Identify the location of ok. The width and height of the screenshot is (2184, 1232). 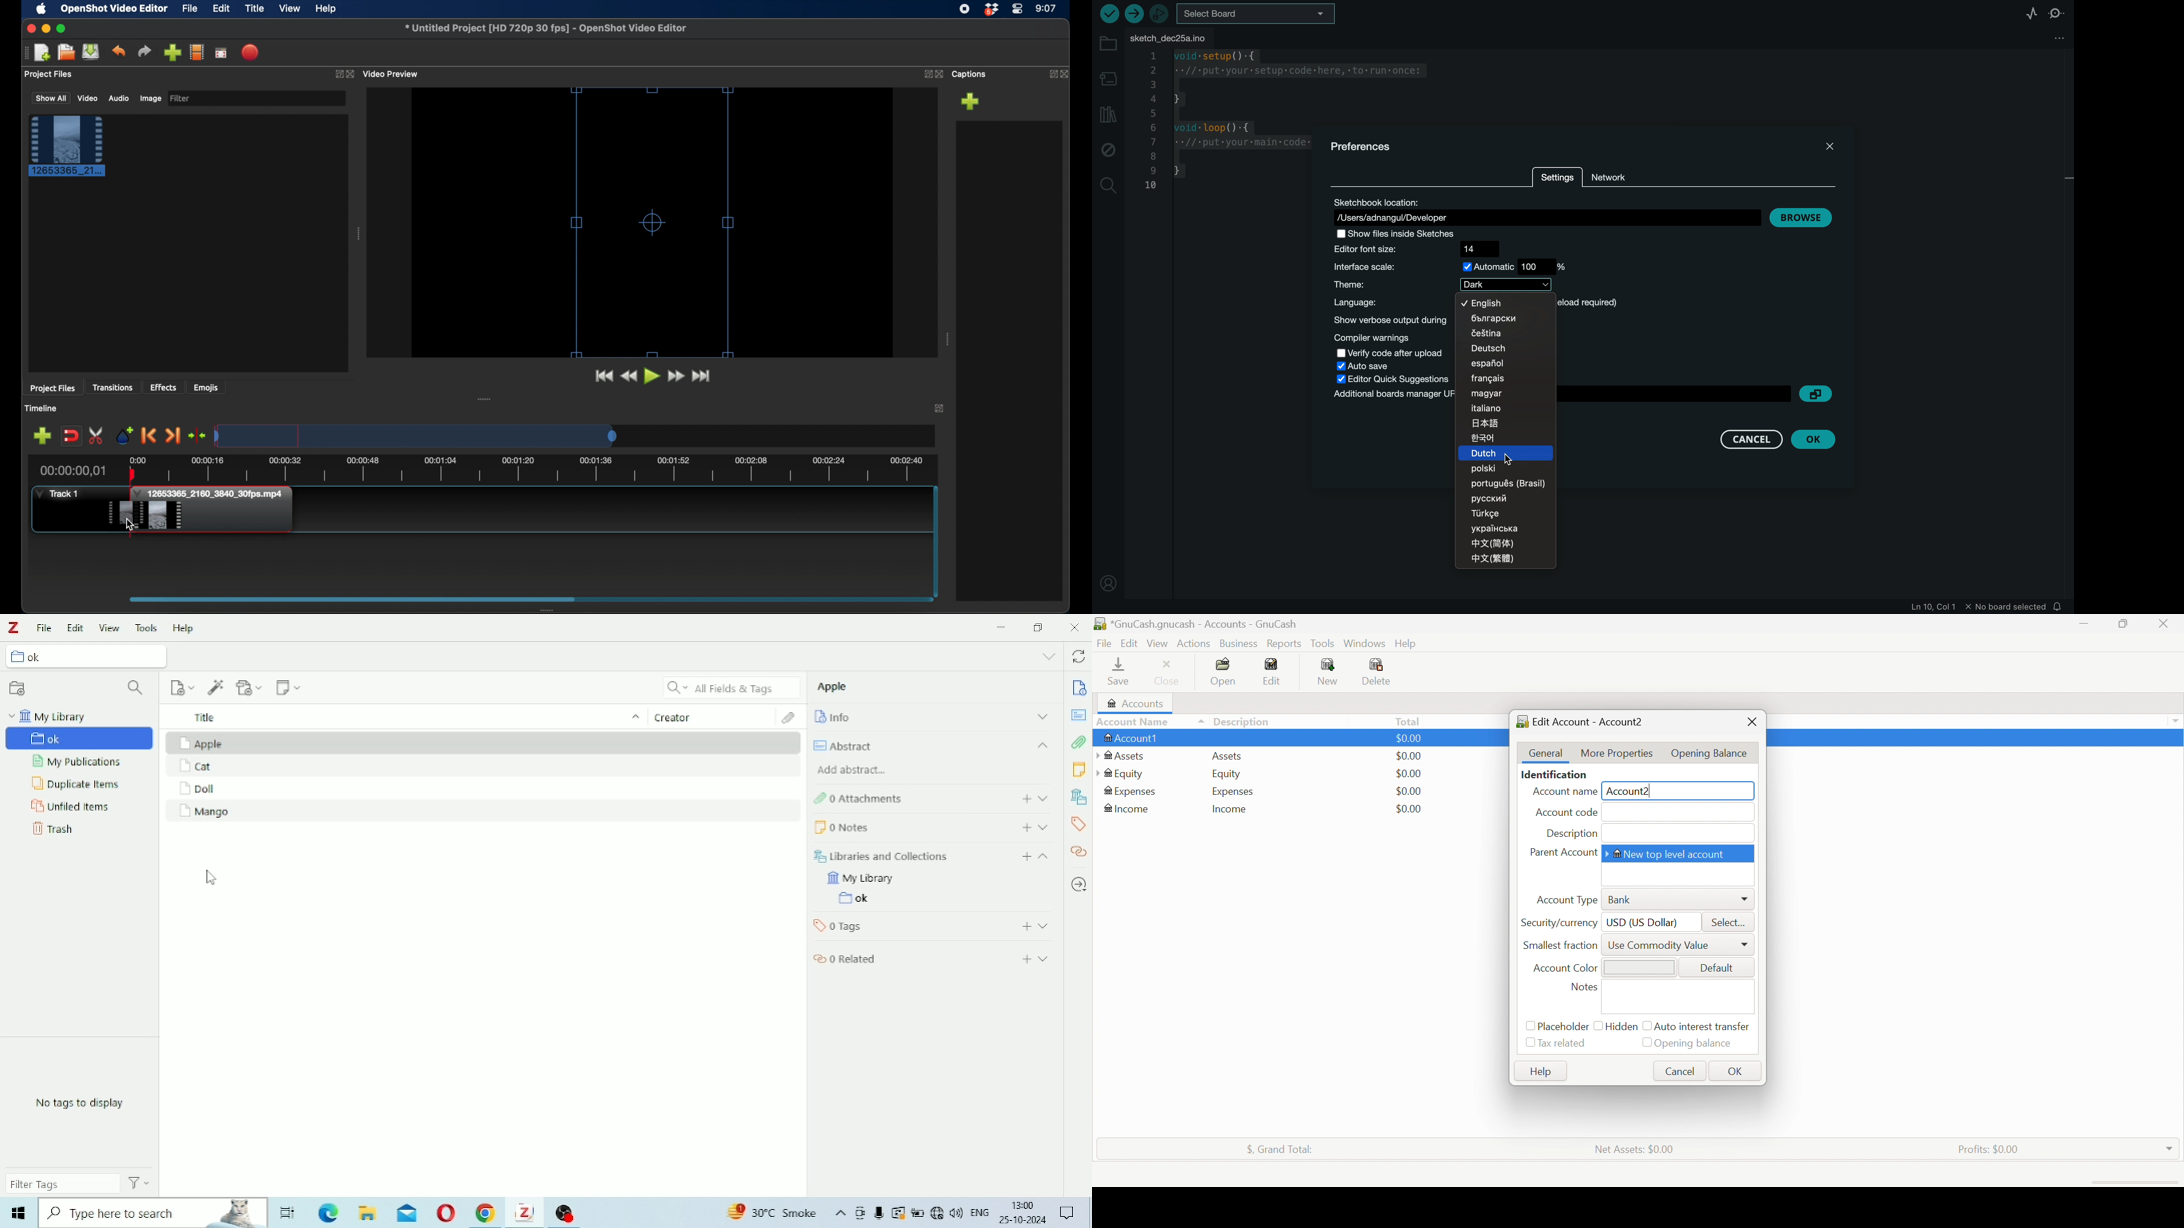
(1815, 439).